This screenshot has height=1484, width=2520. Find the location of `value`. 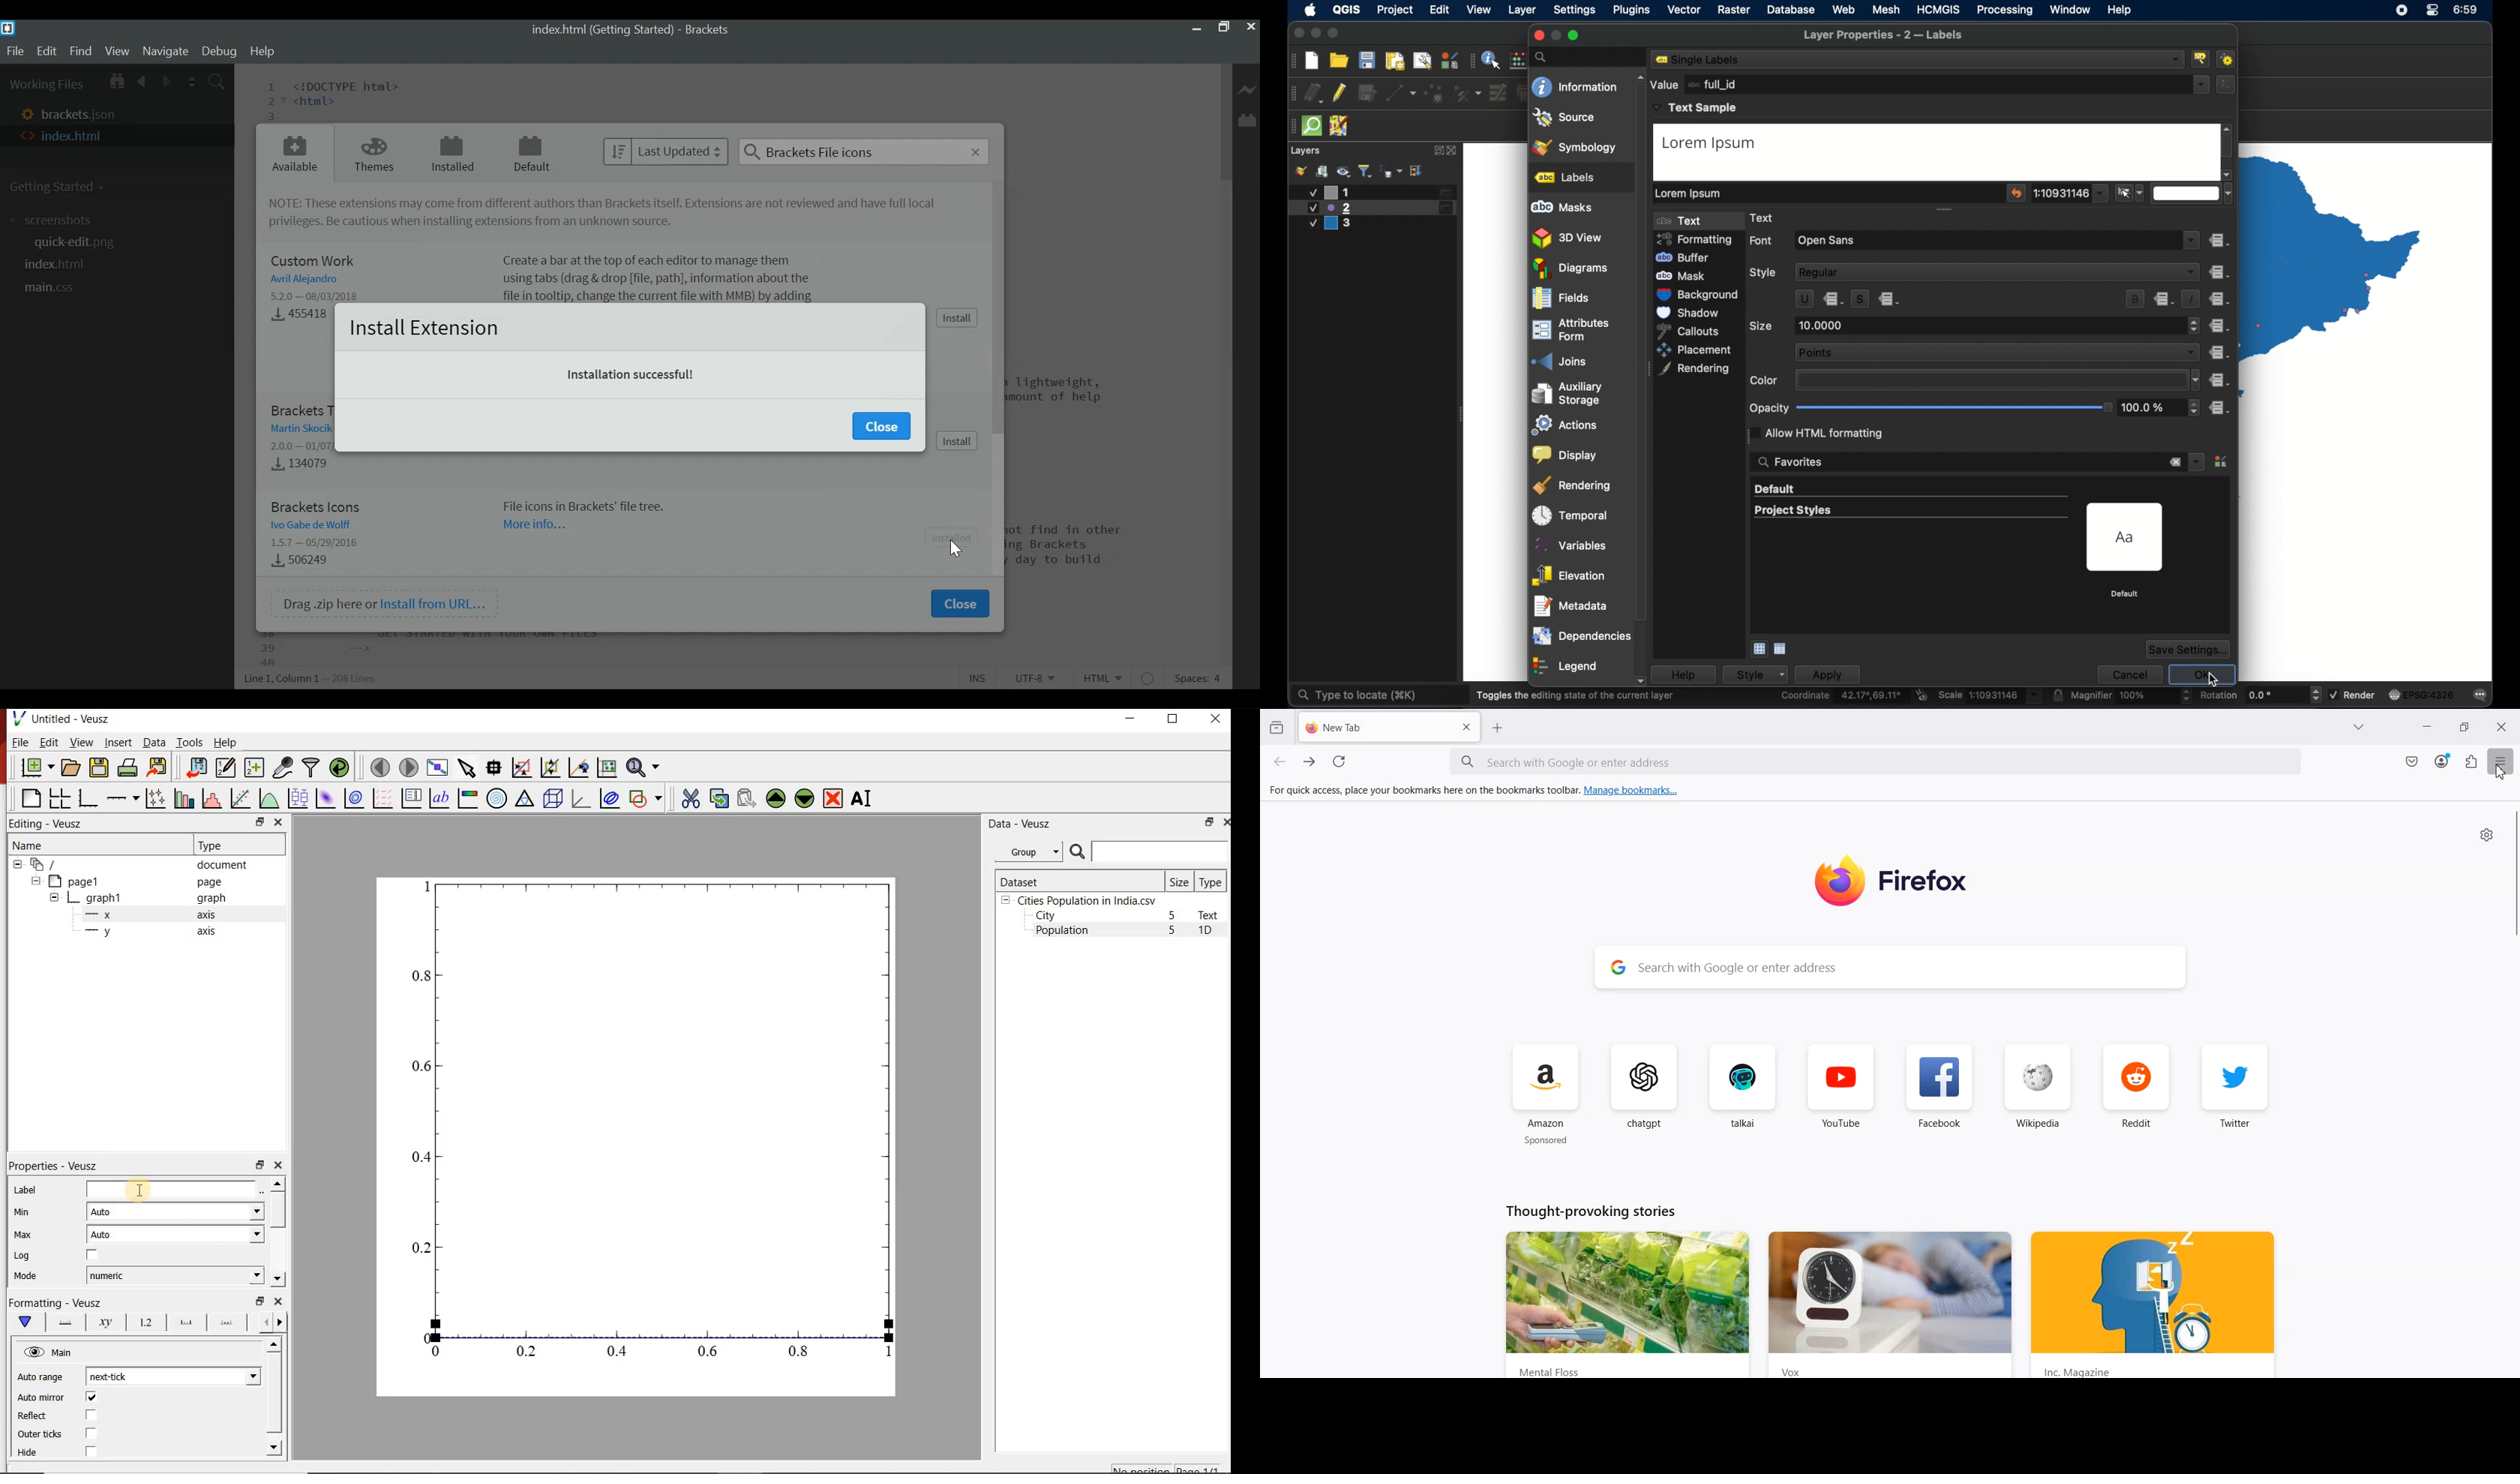

value is located at coordinates (1664, 84).